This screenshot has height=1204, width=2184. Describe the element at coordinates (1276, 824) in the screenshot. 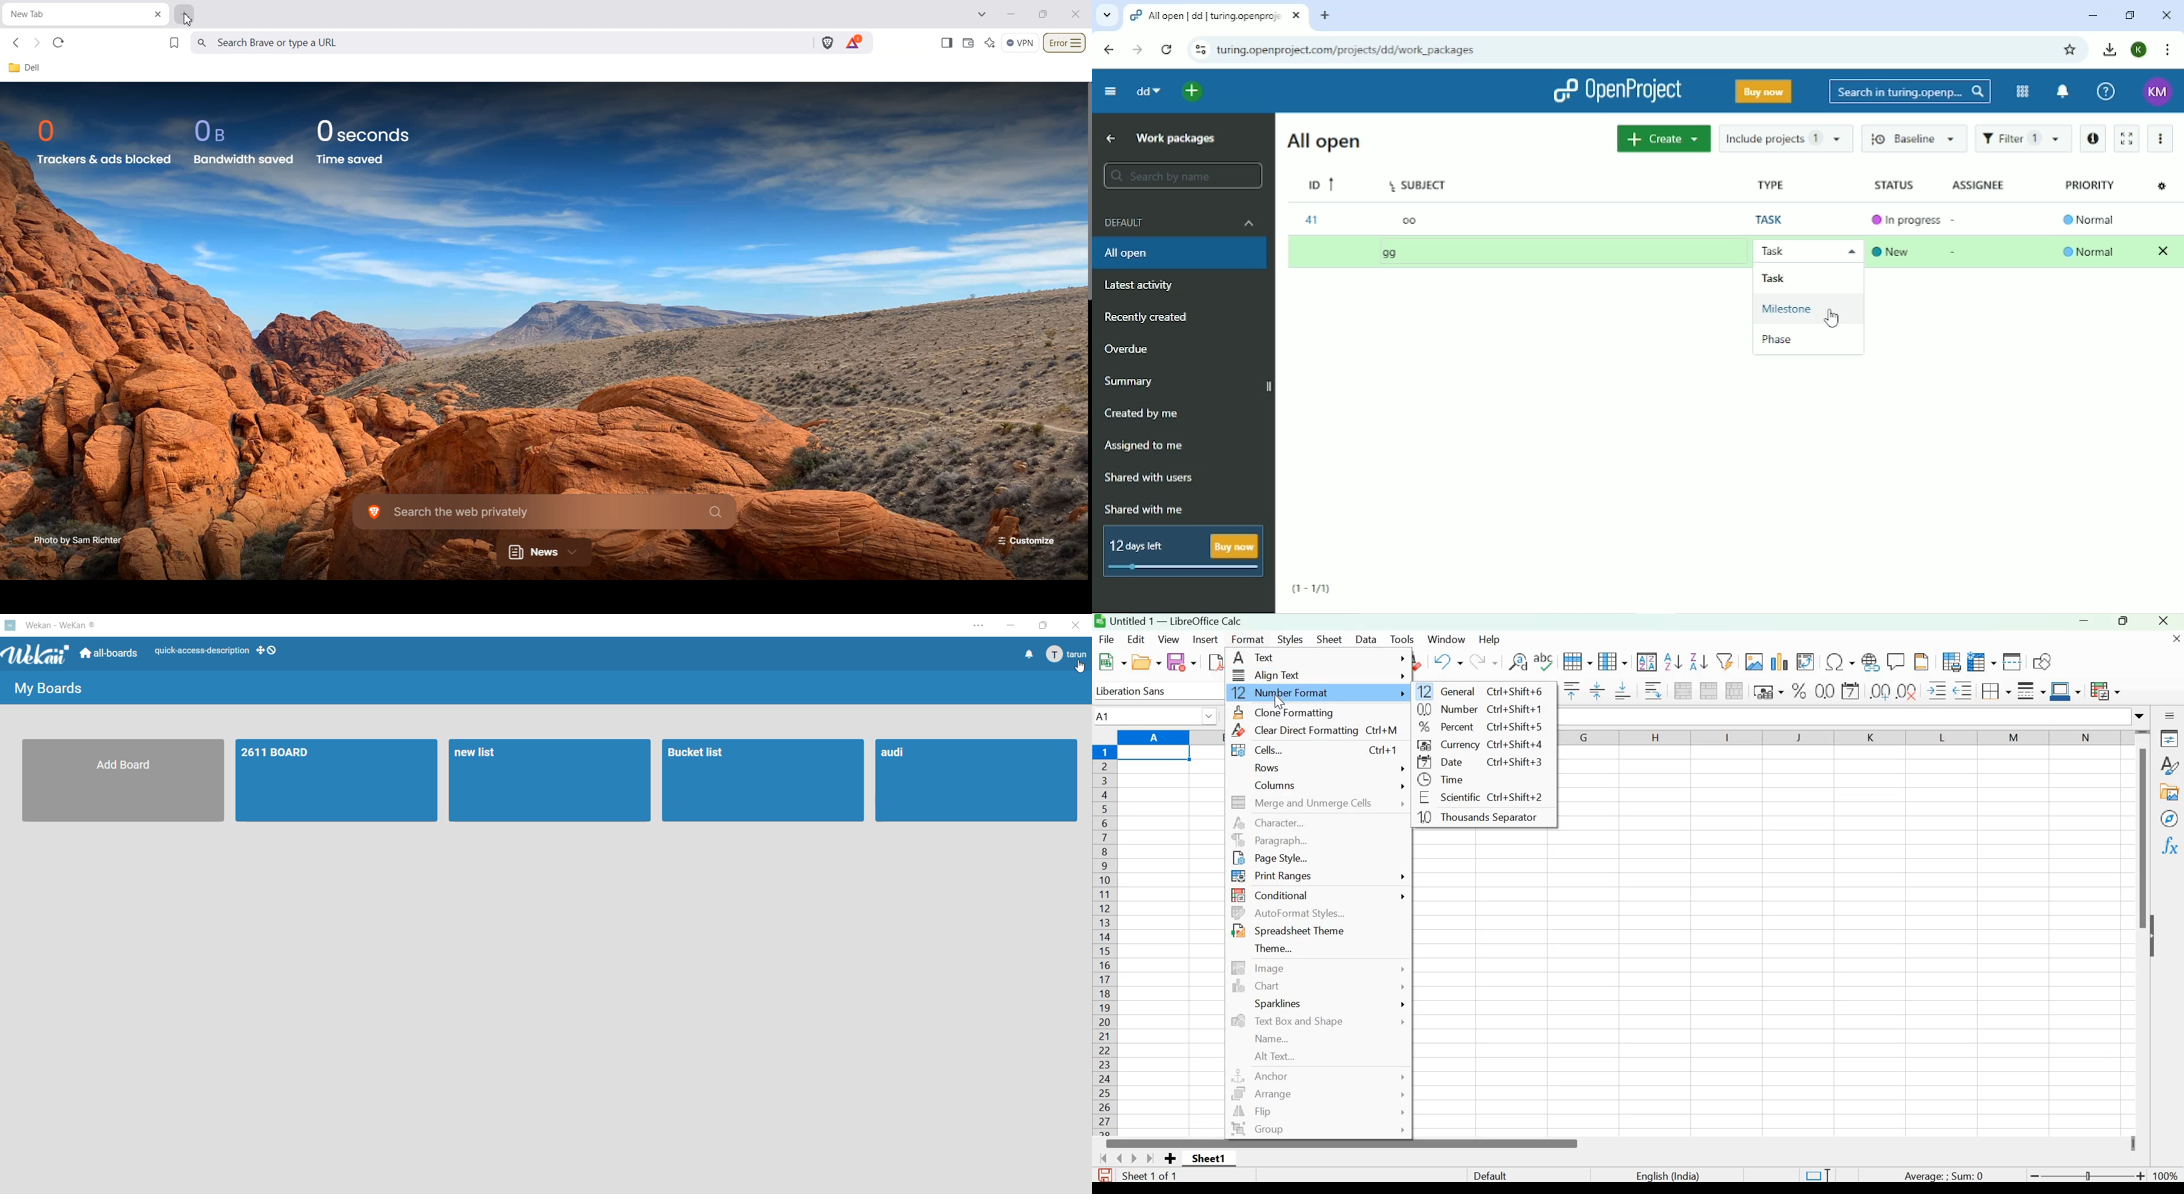

I see `Character` at that location.